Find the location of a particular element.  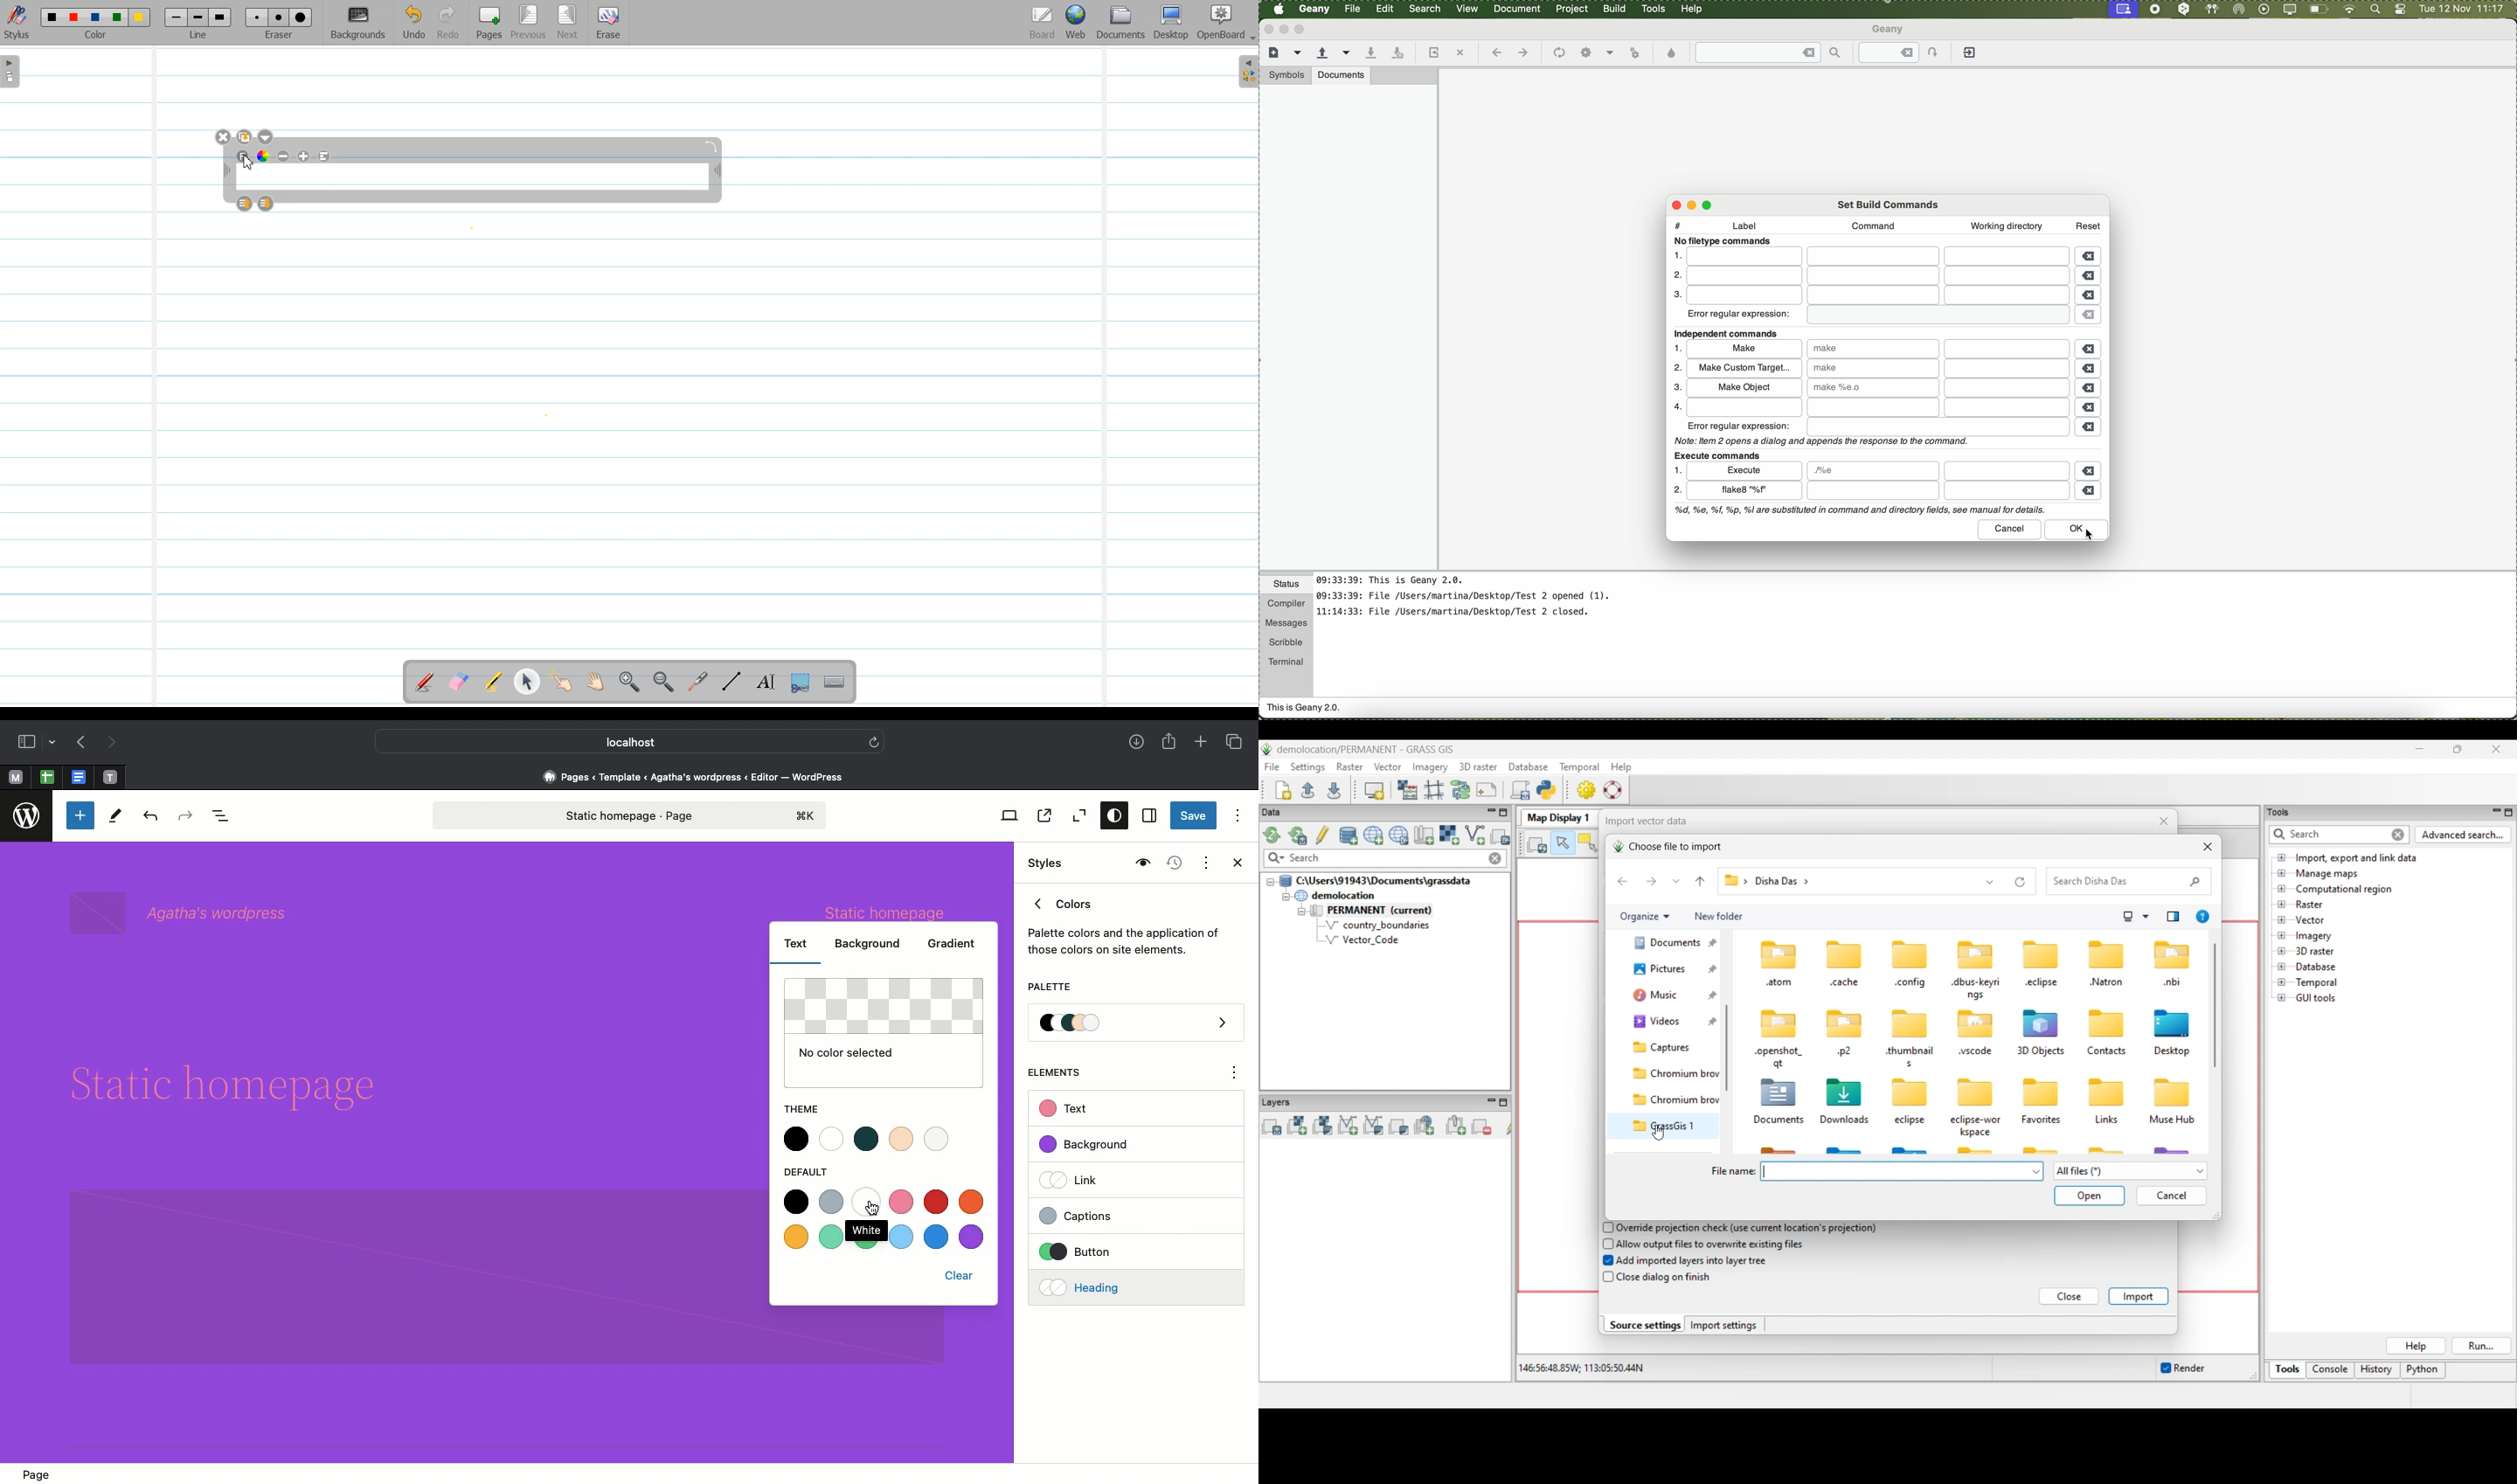

new file is located at coordinates (1272, 51).